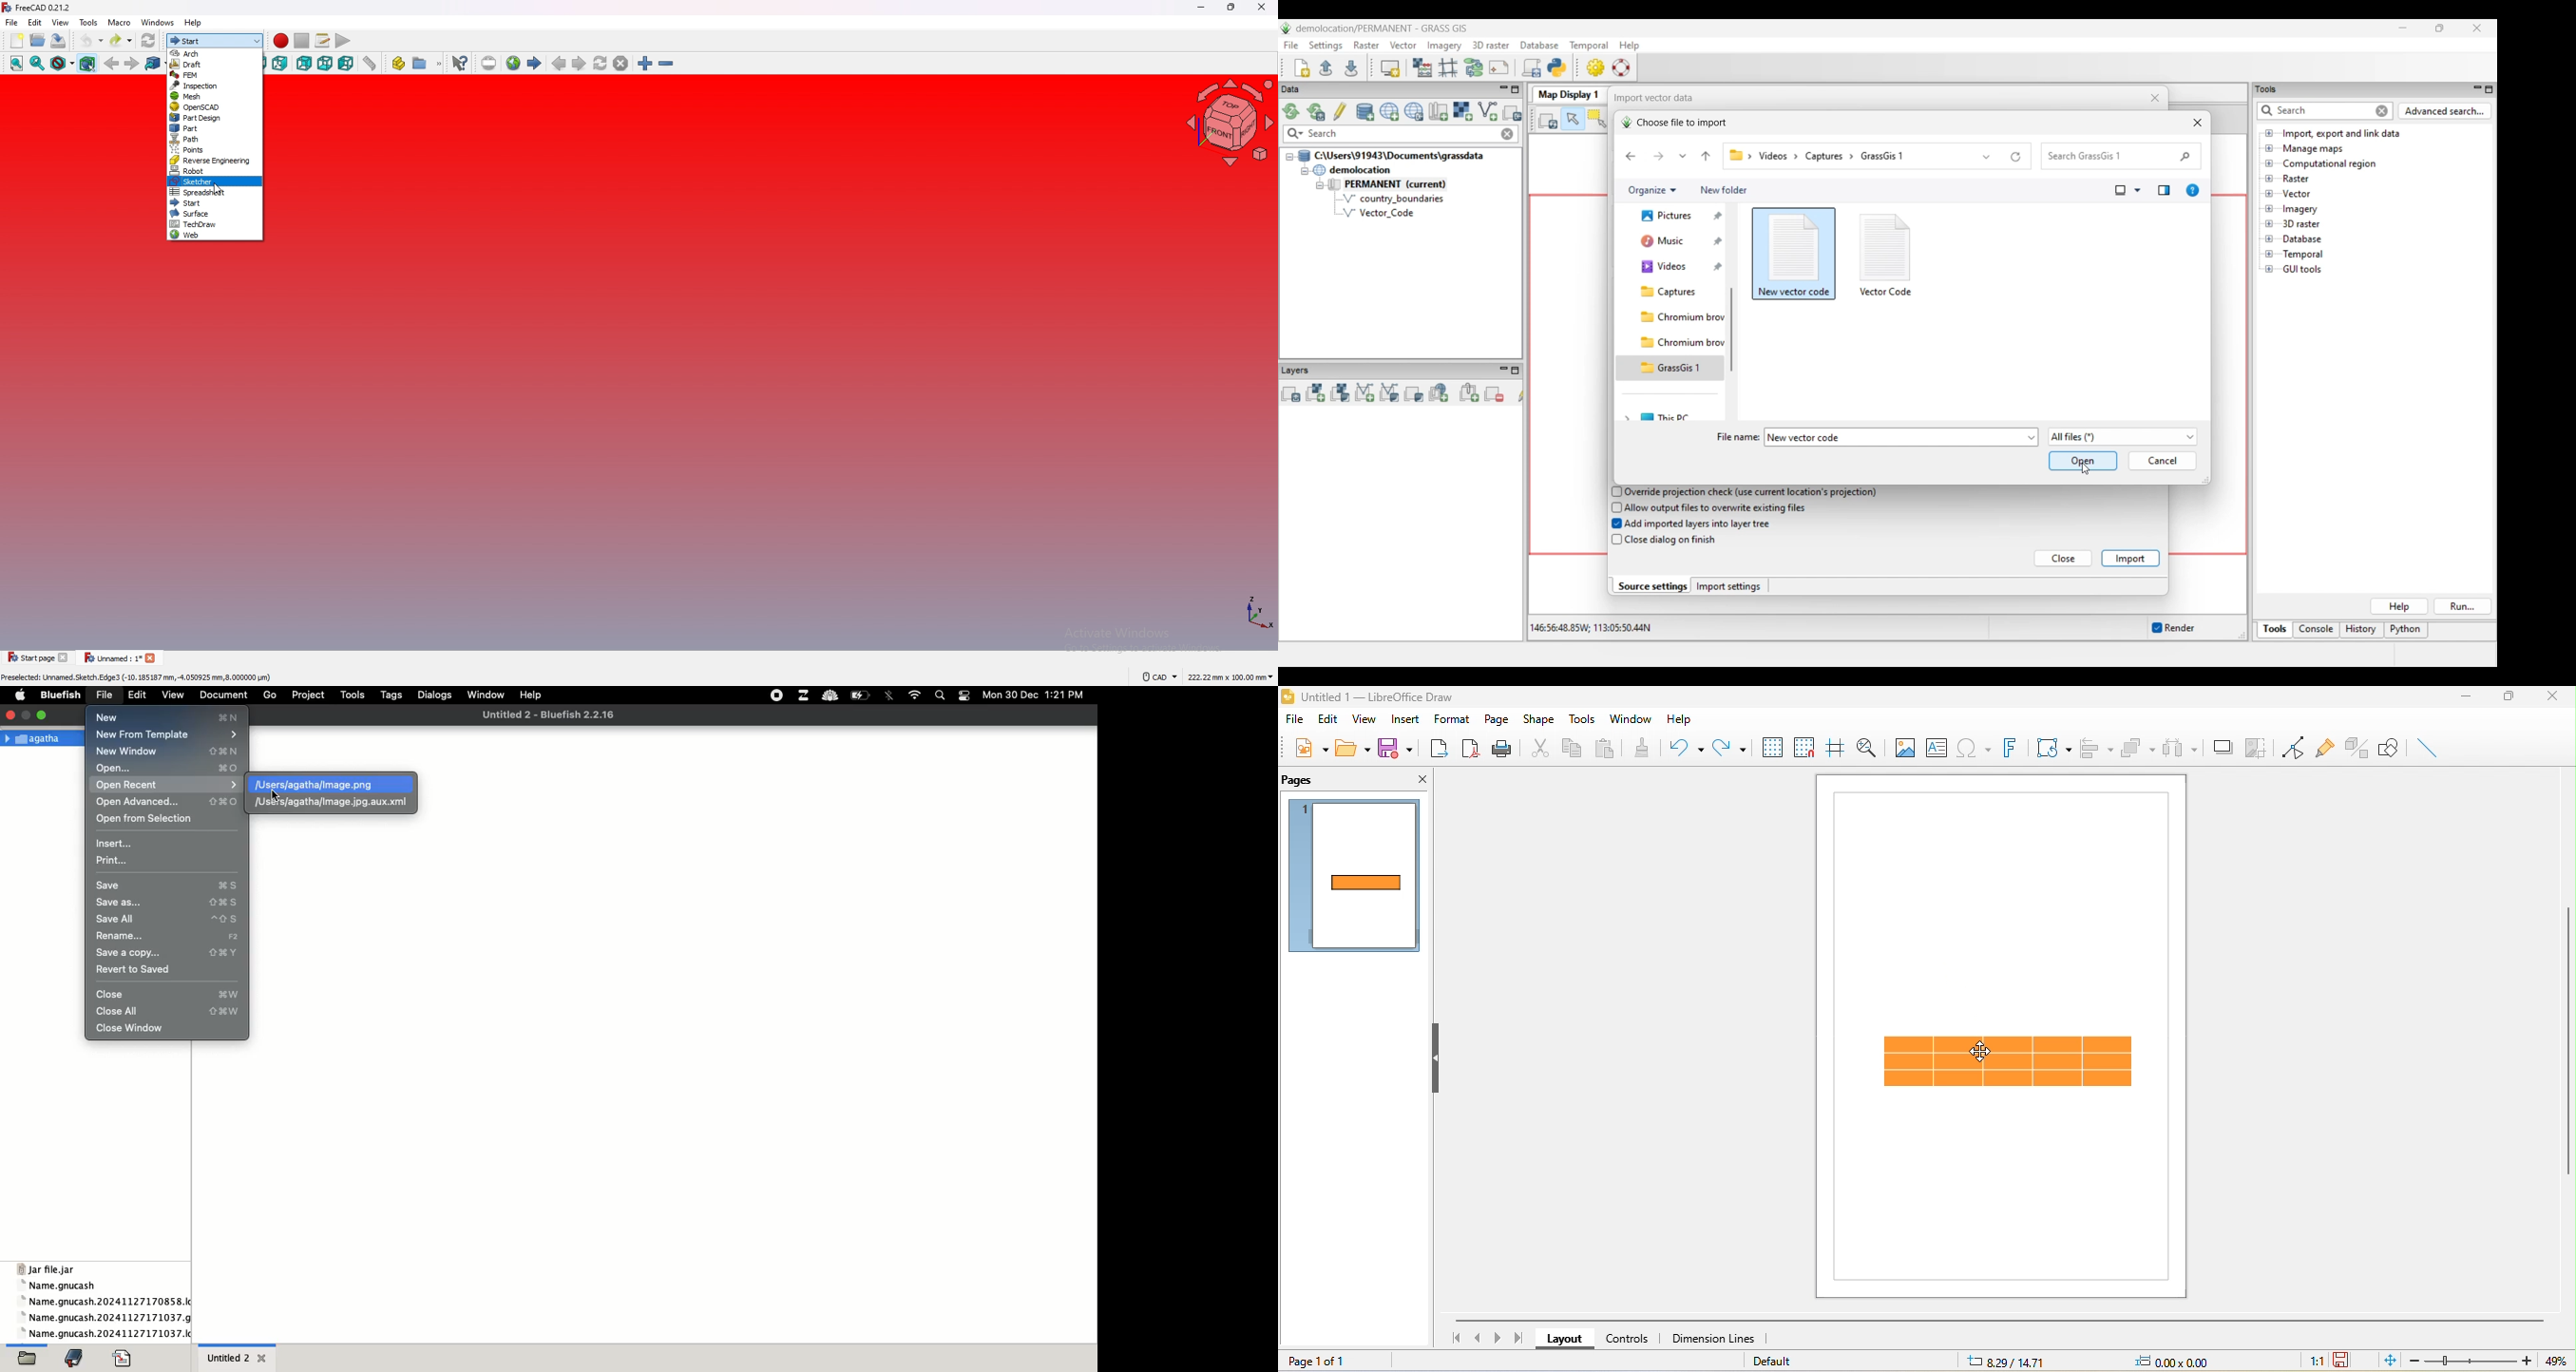 The image size is (2576, 1372). Describe the element at coordinates (149, 41) in the screenshot. I see `refresh` at that location.